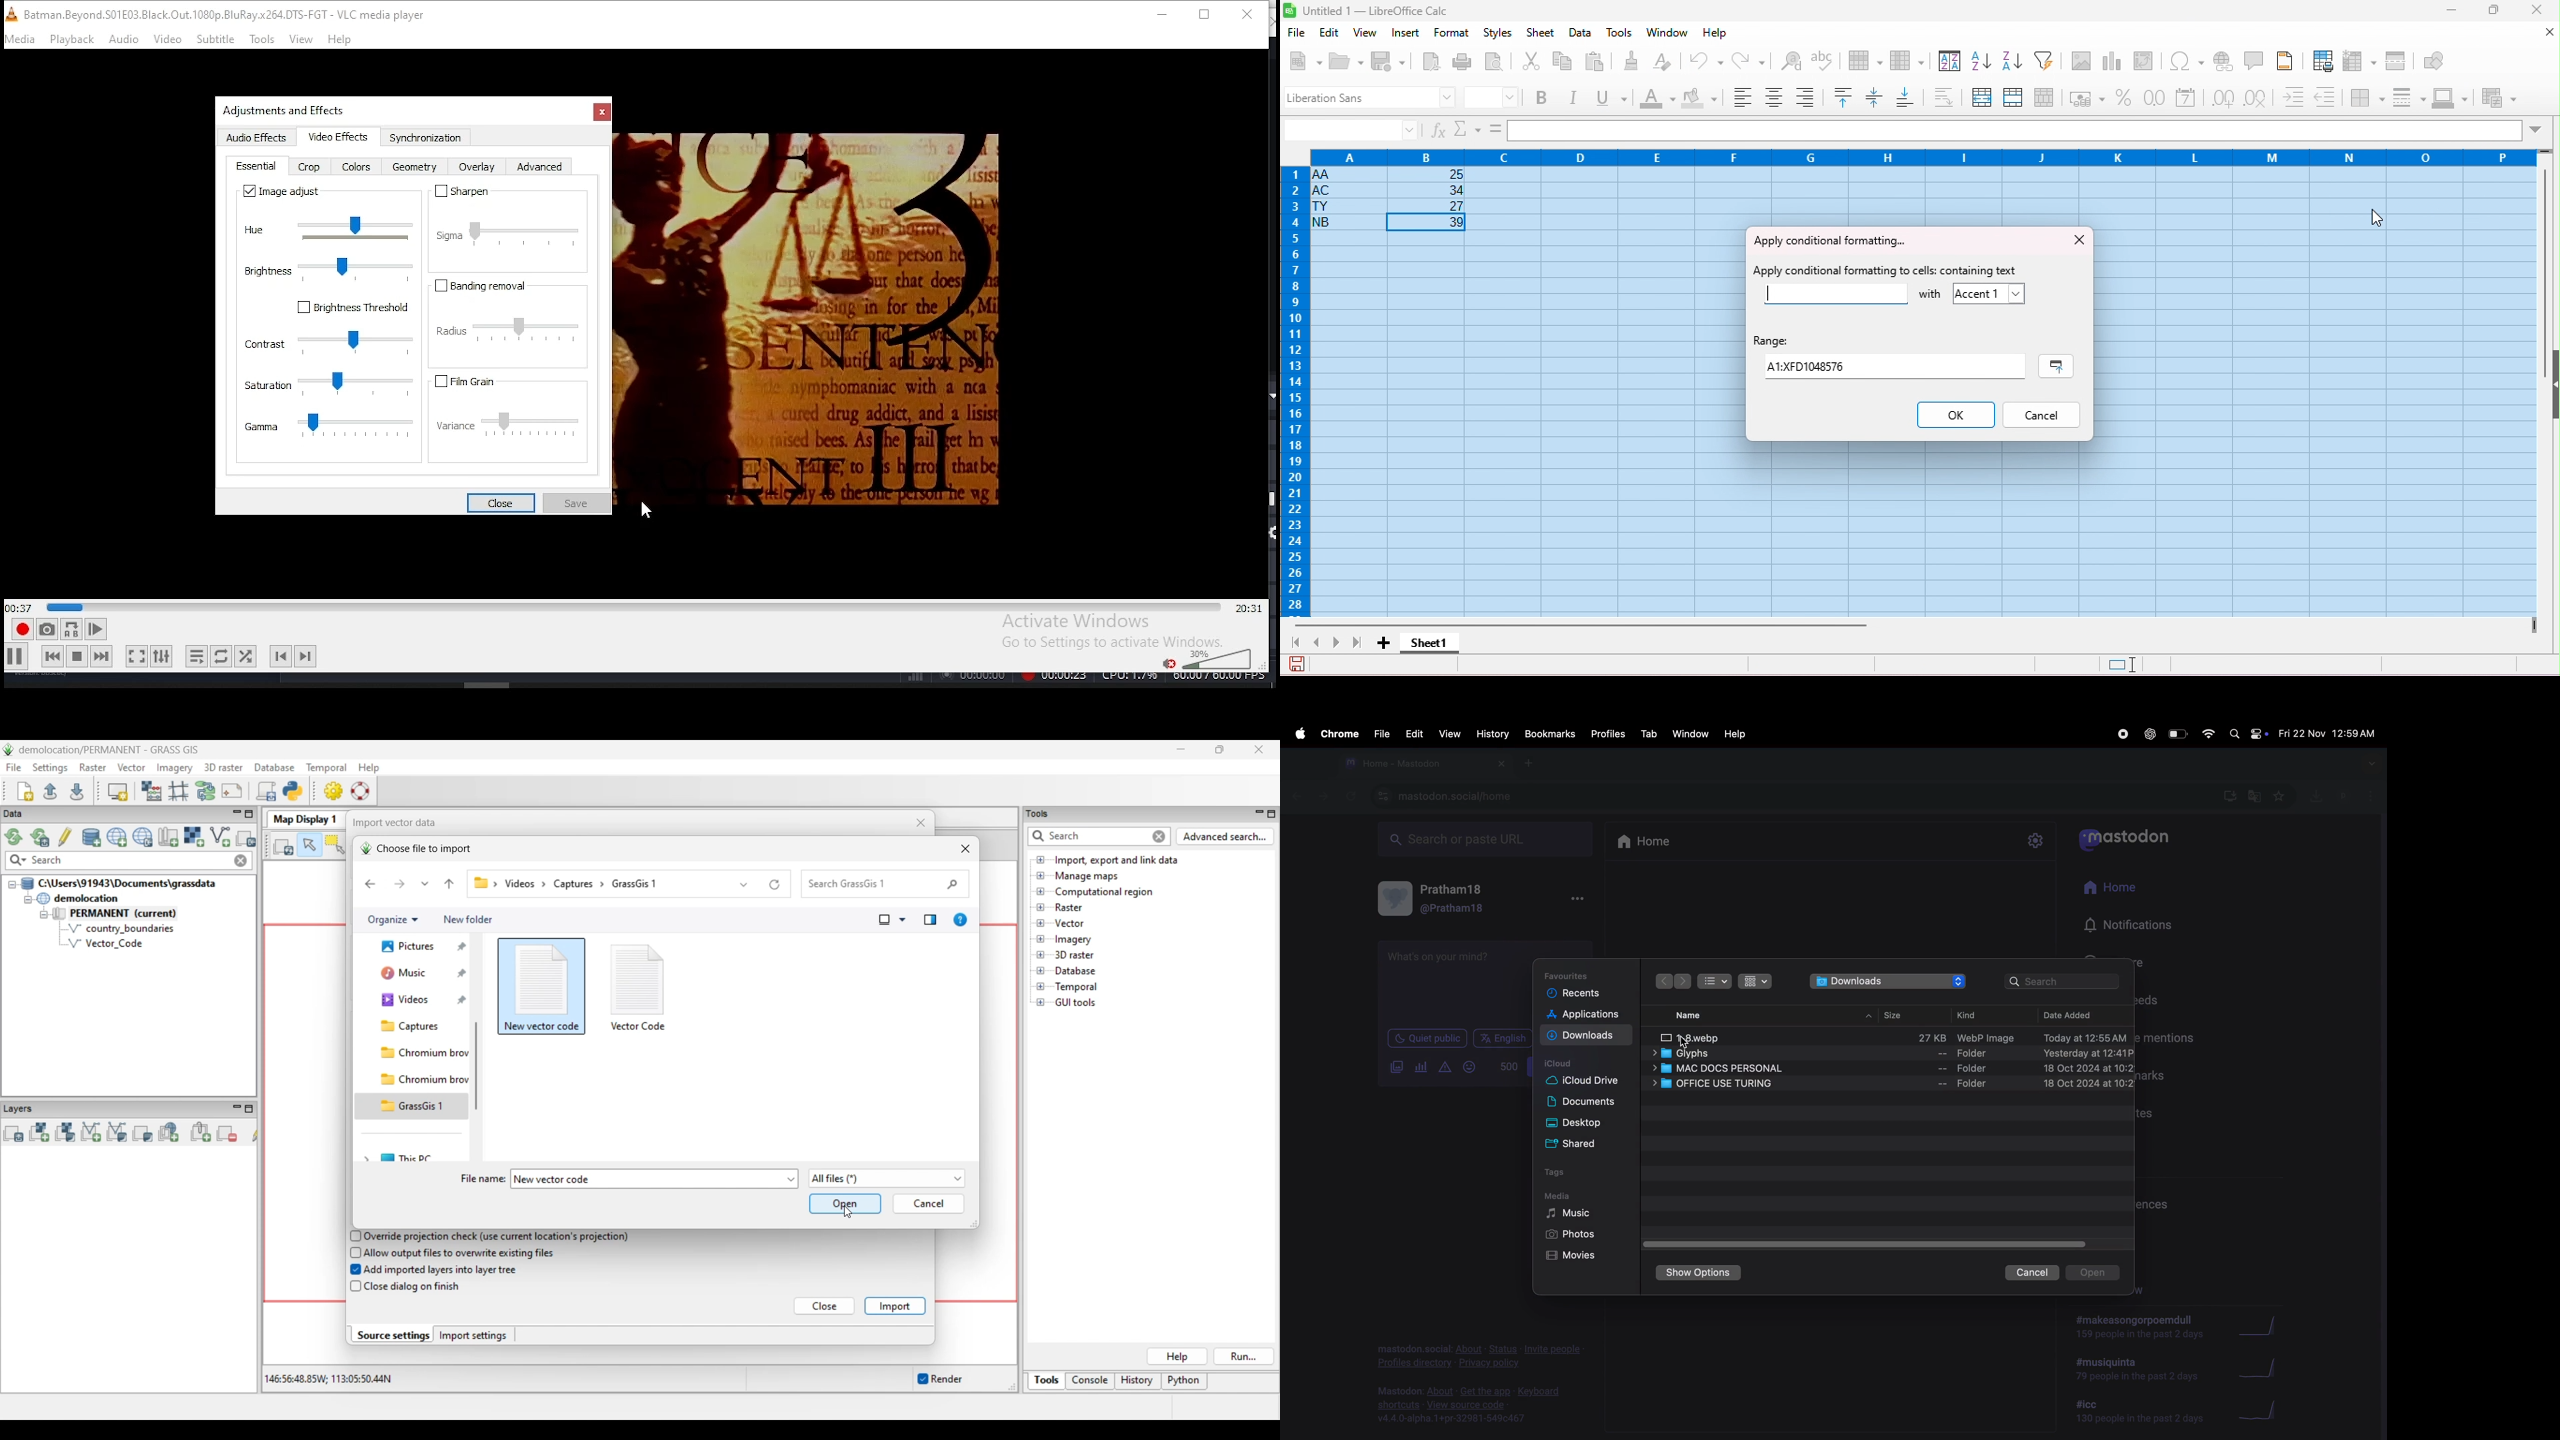 This screenshot has height=1456, width=2576. I want to click on profile, so click(2339, 796).